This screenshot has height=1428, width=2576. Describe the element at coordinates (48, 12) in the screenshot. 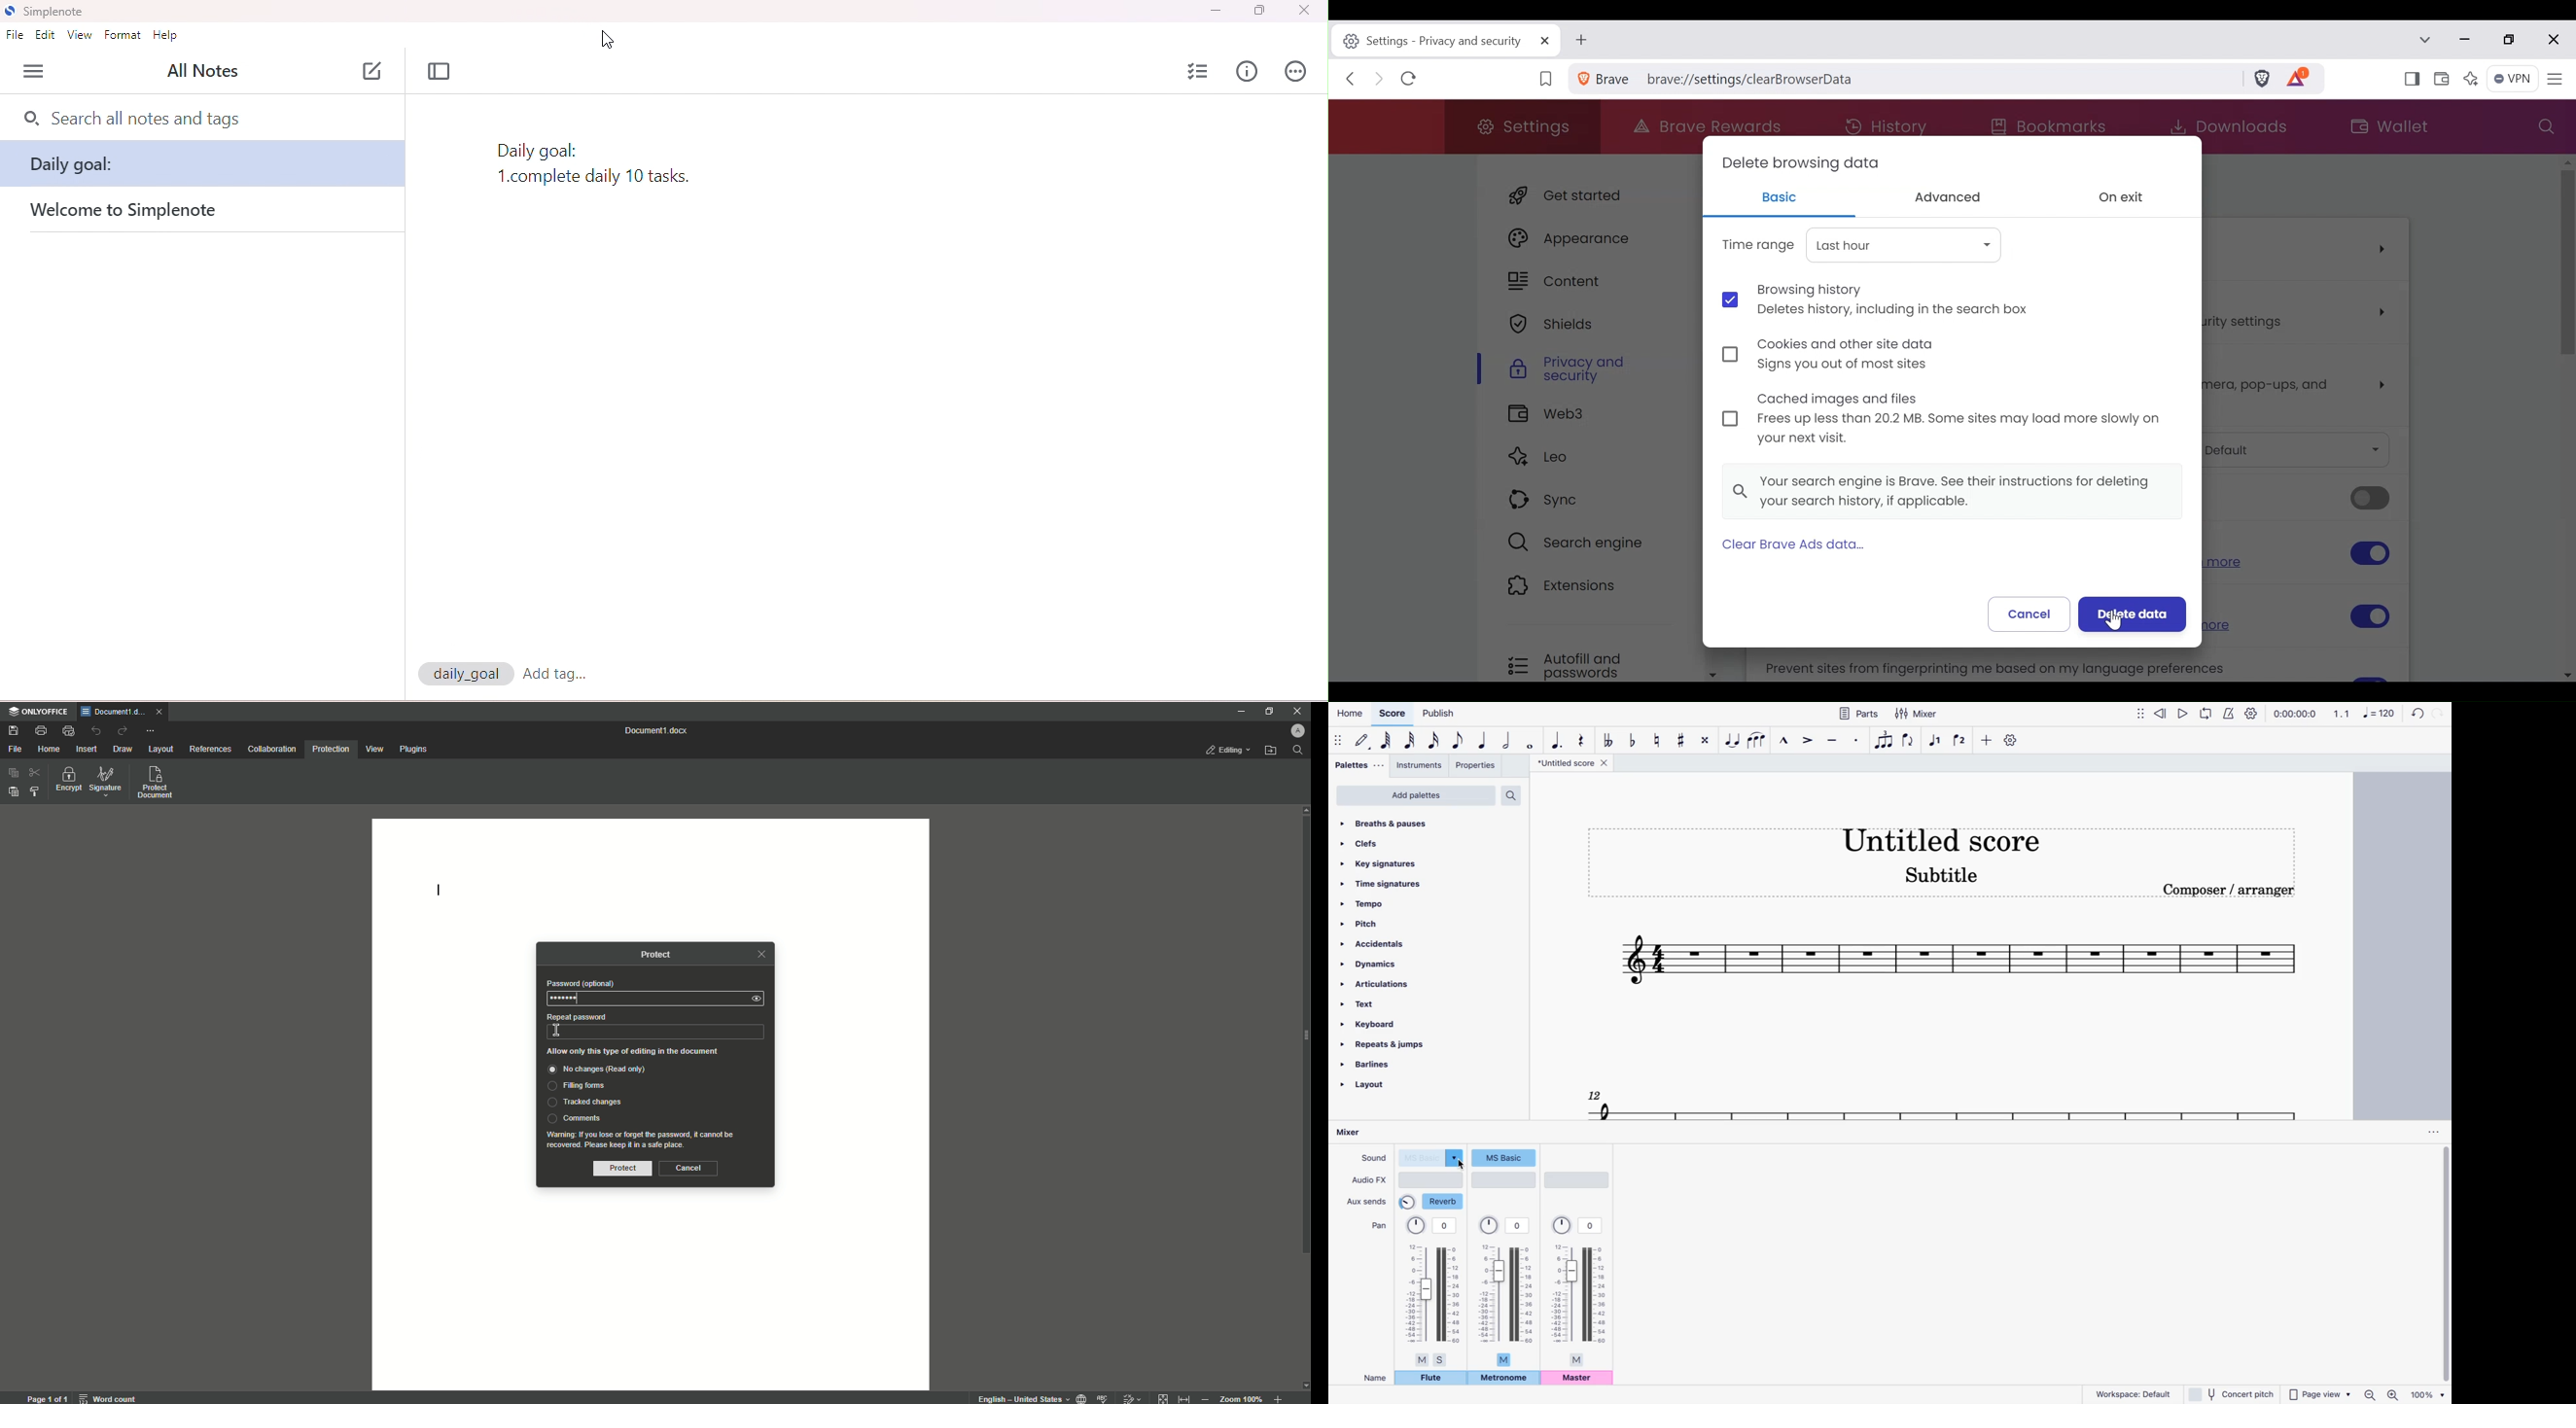

I see `simplenote` at that location.